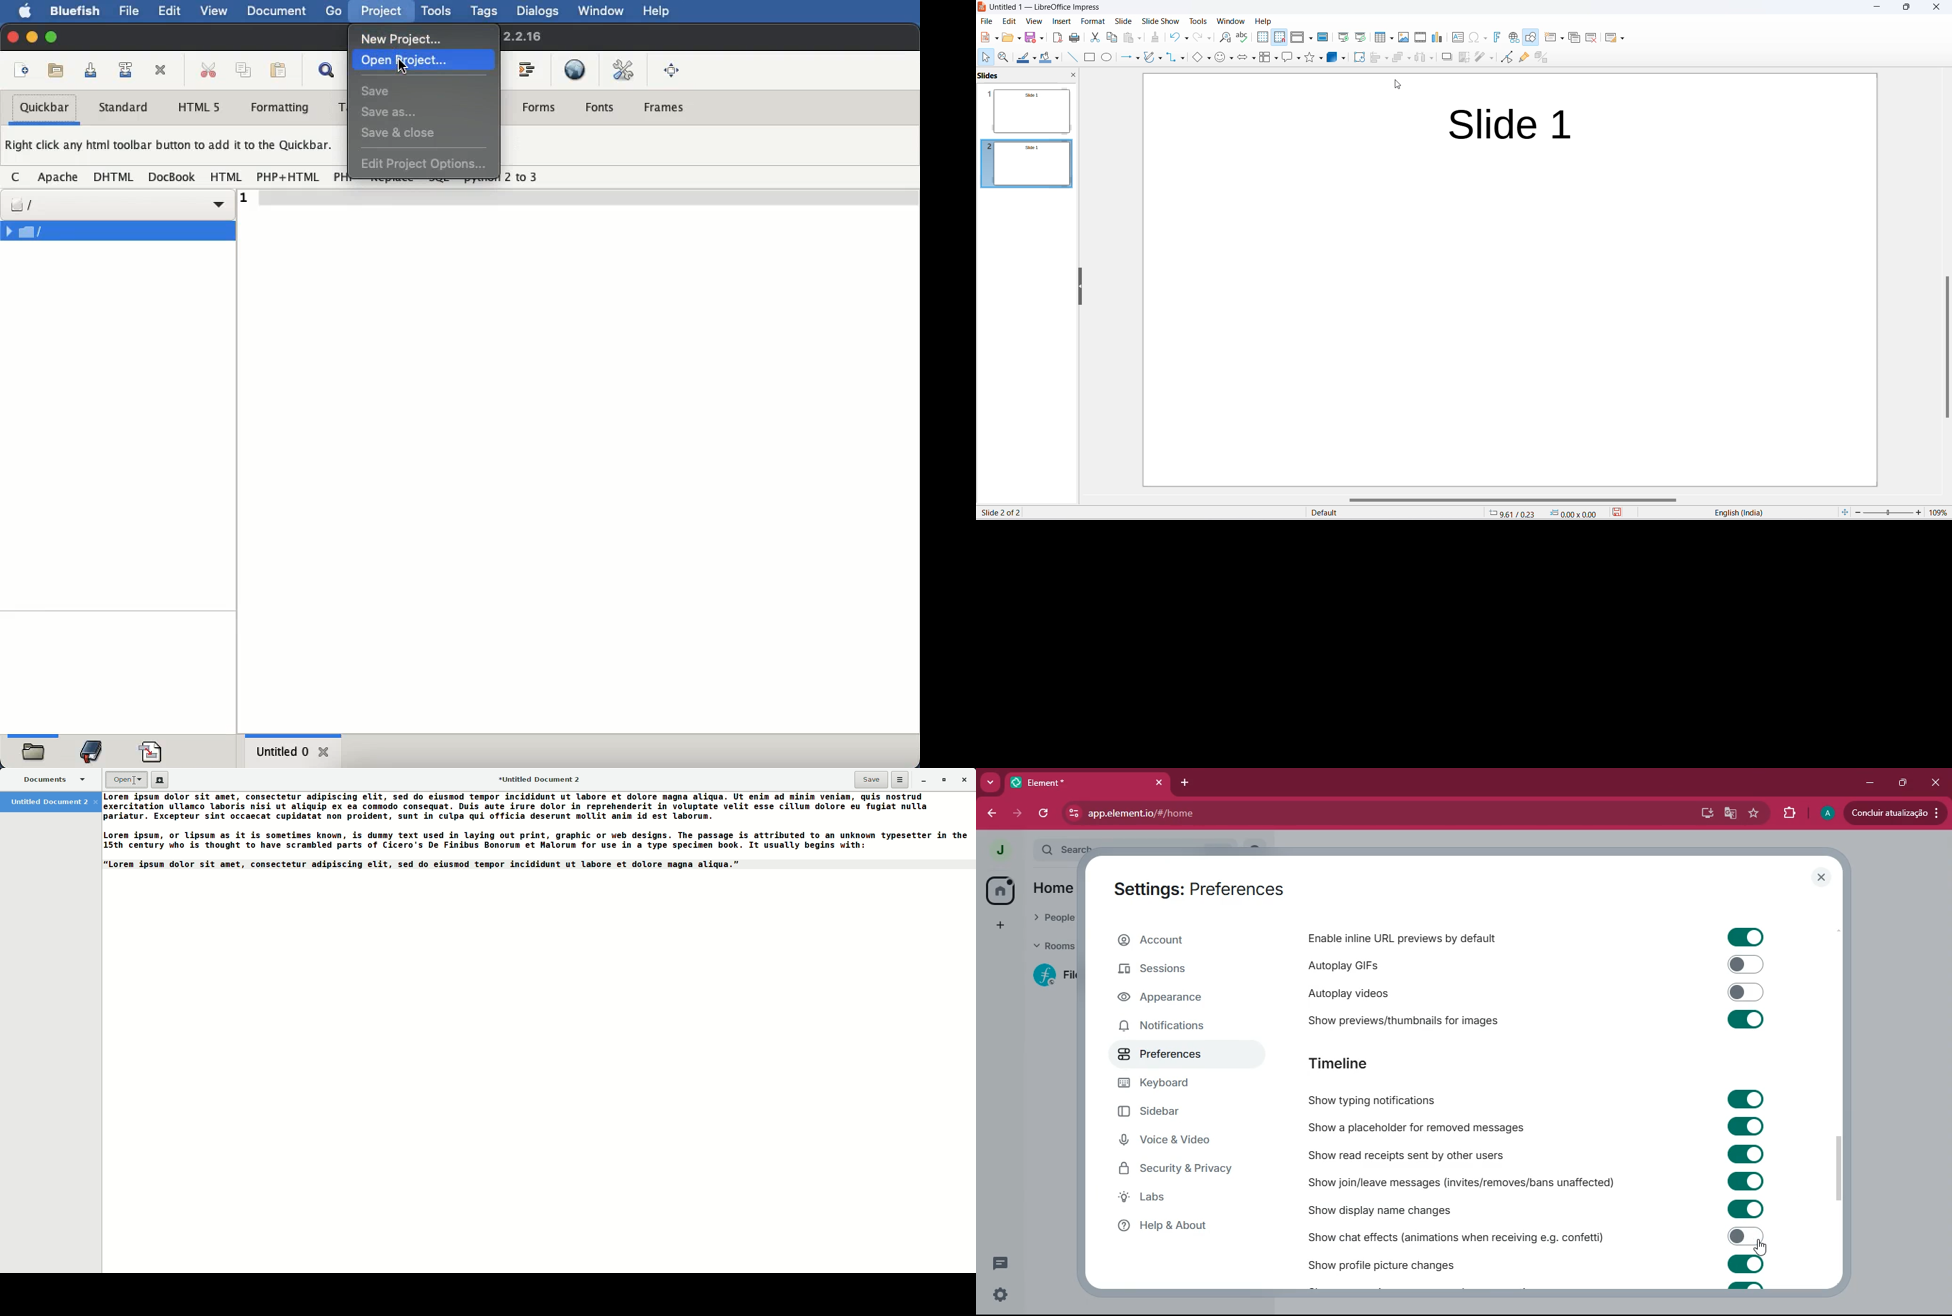 The image size is (1960, 1316). I want to click on filter, so click(1483, 59).